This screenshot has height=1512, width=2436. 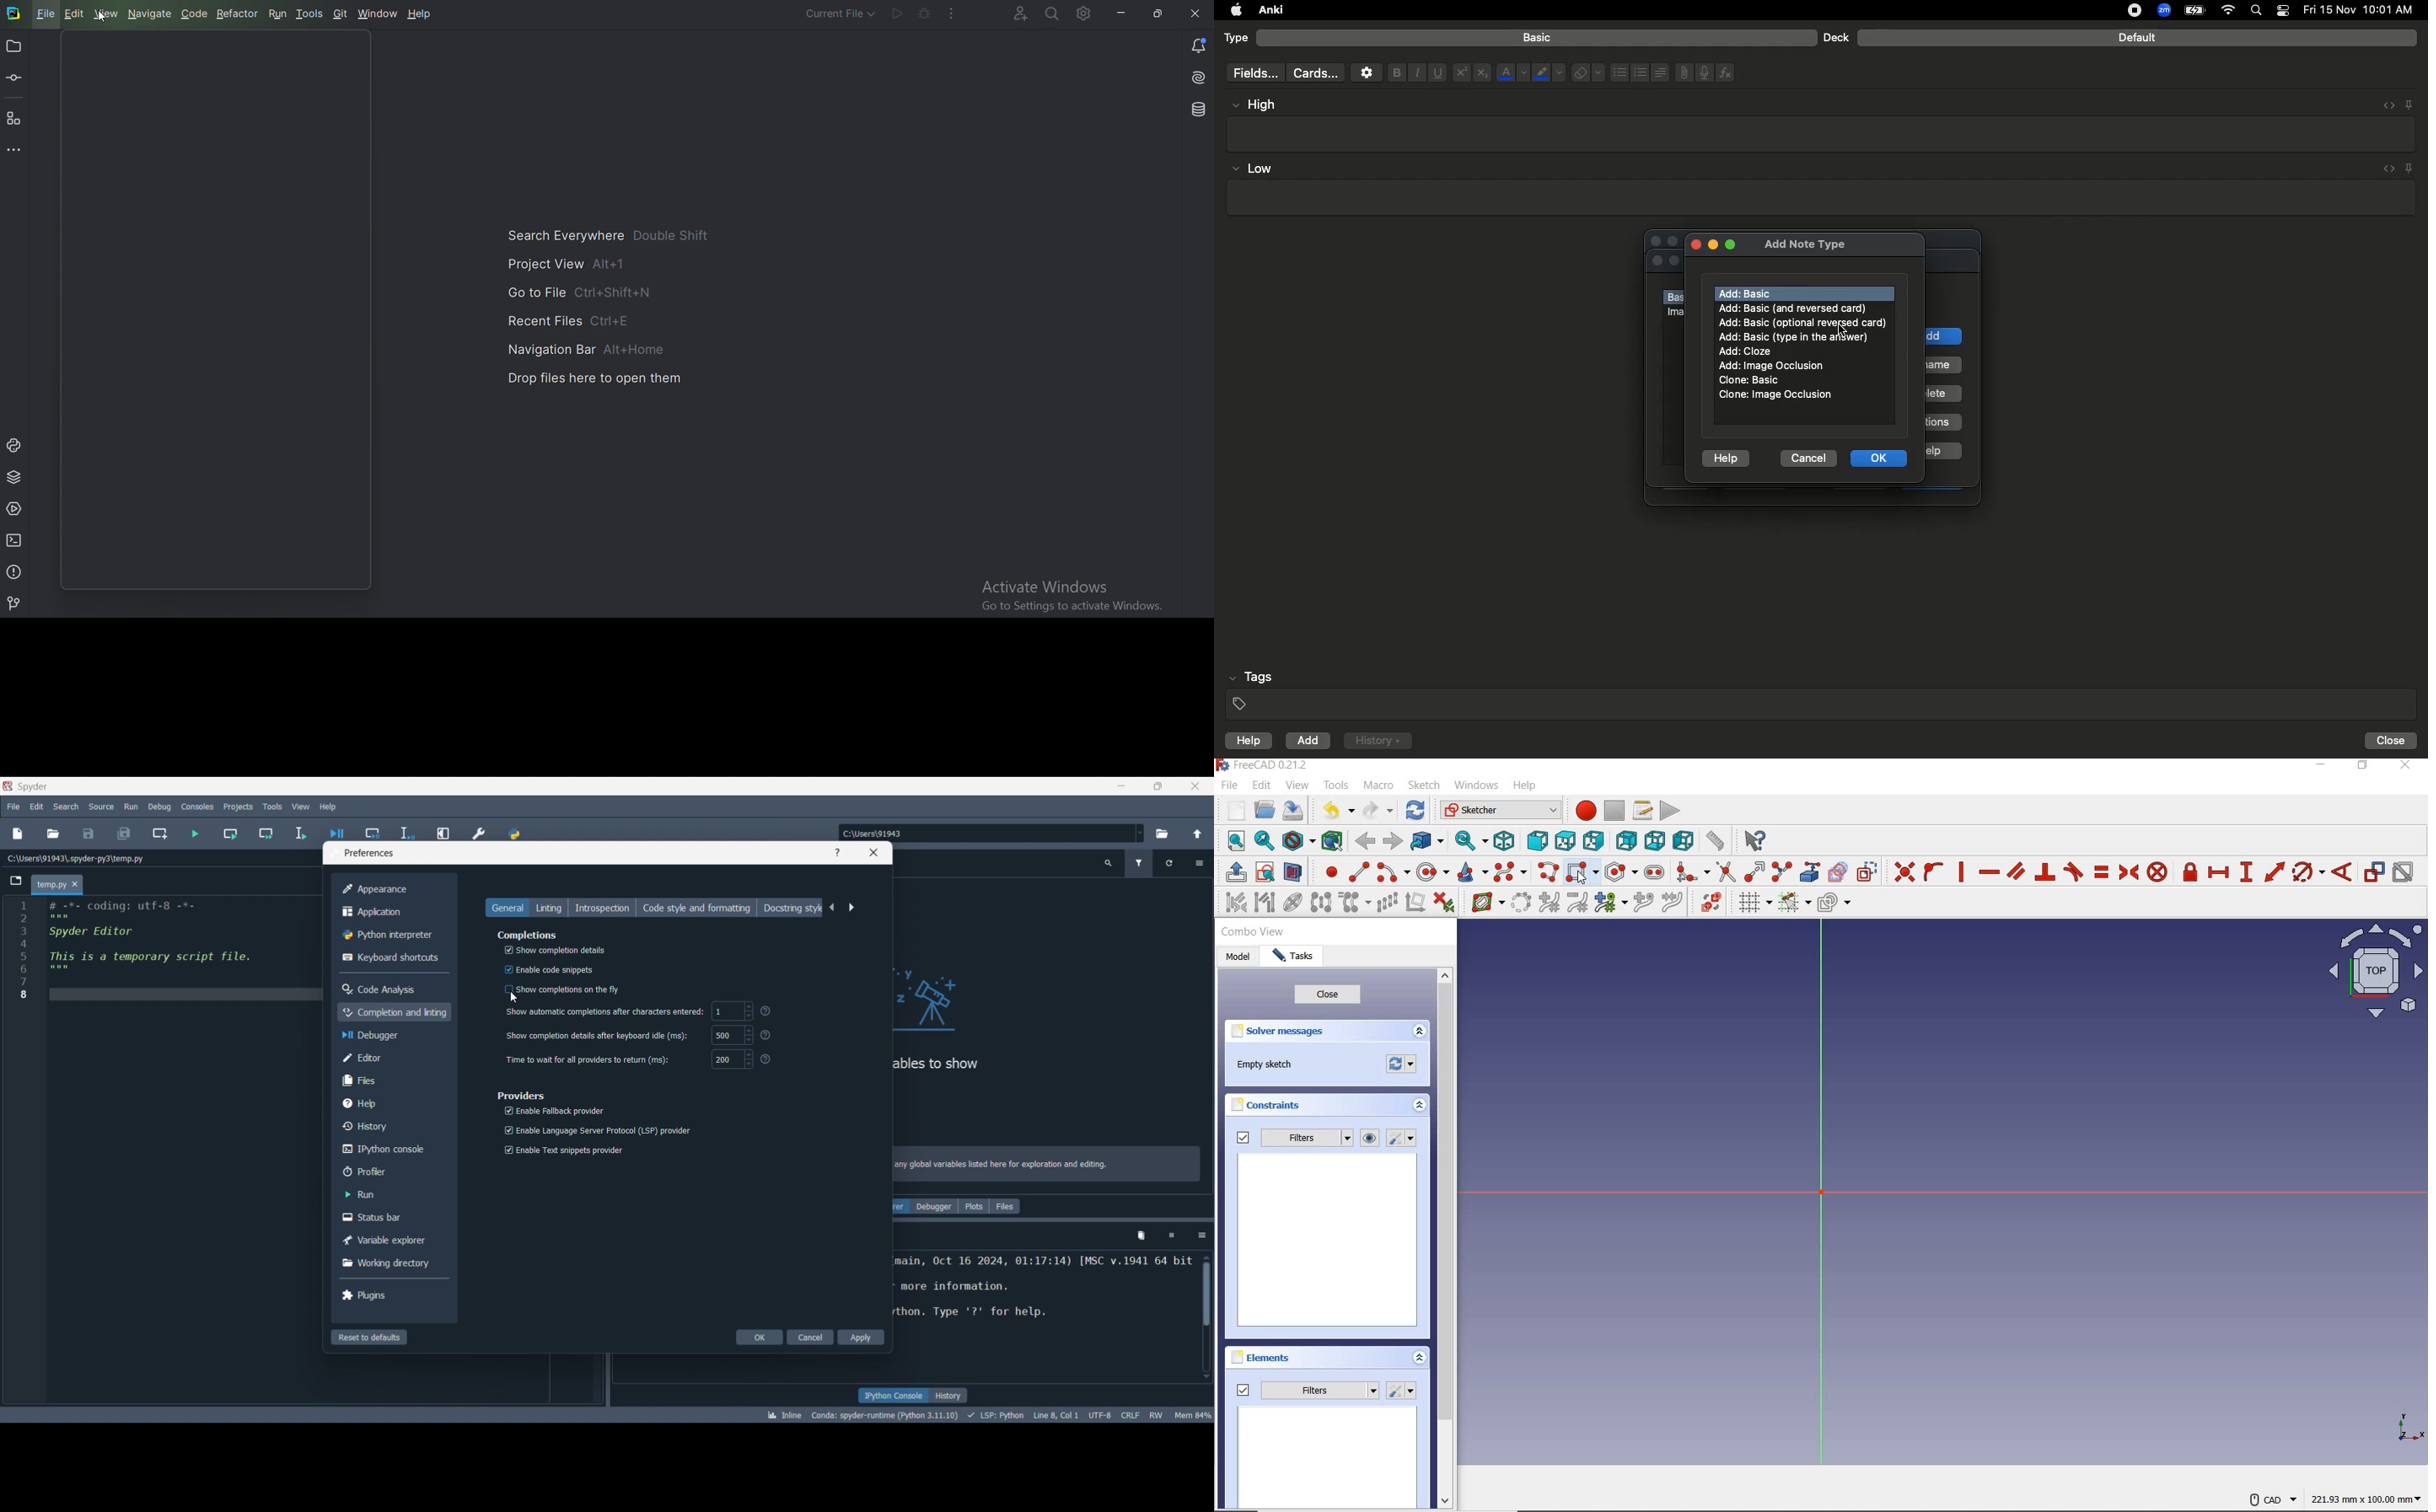 What do you see at coordinates (1703, 71) in the screenshot?
I see `Voice recorder` at bounding box center [1703, 71].